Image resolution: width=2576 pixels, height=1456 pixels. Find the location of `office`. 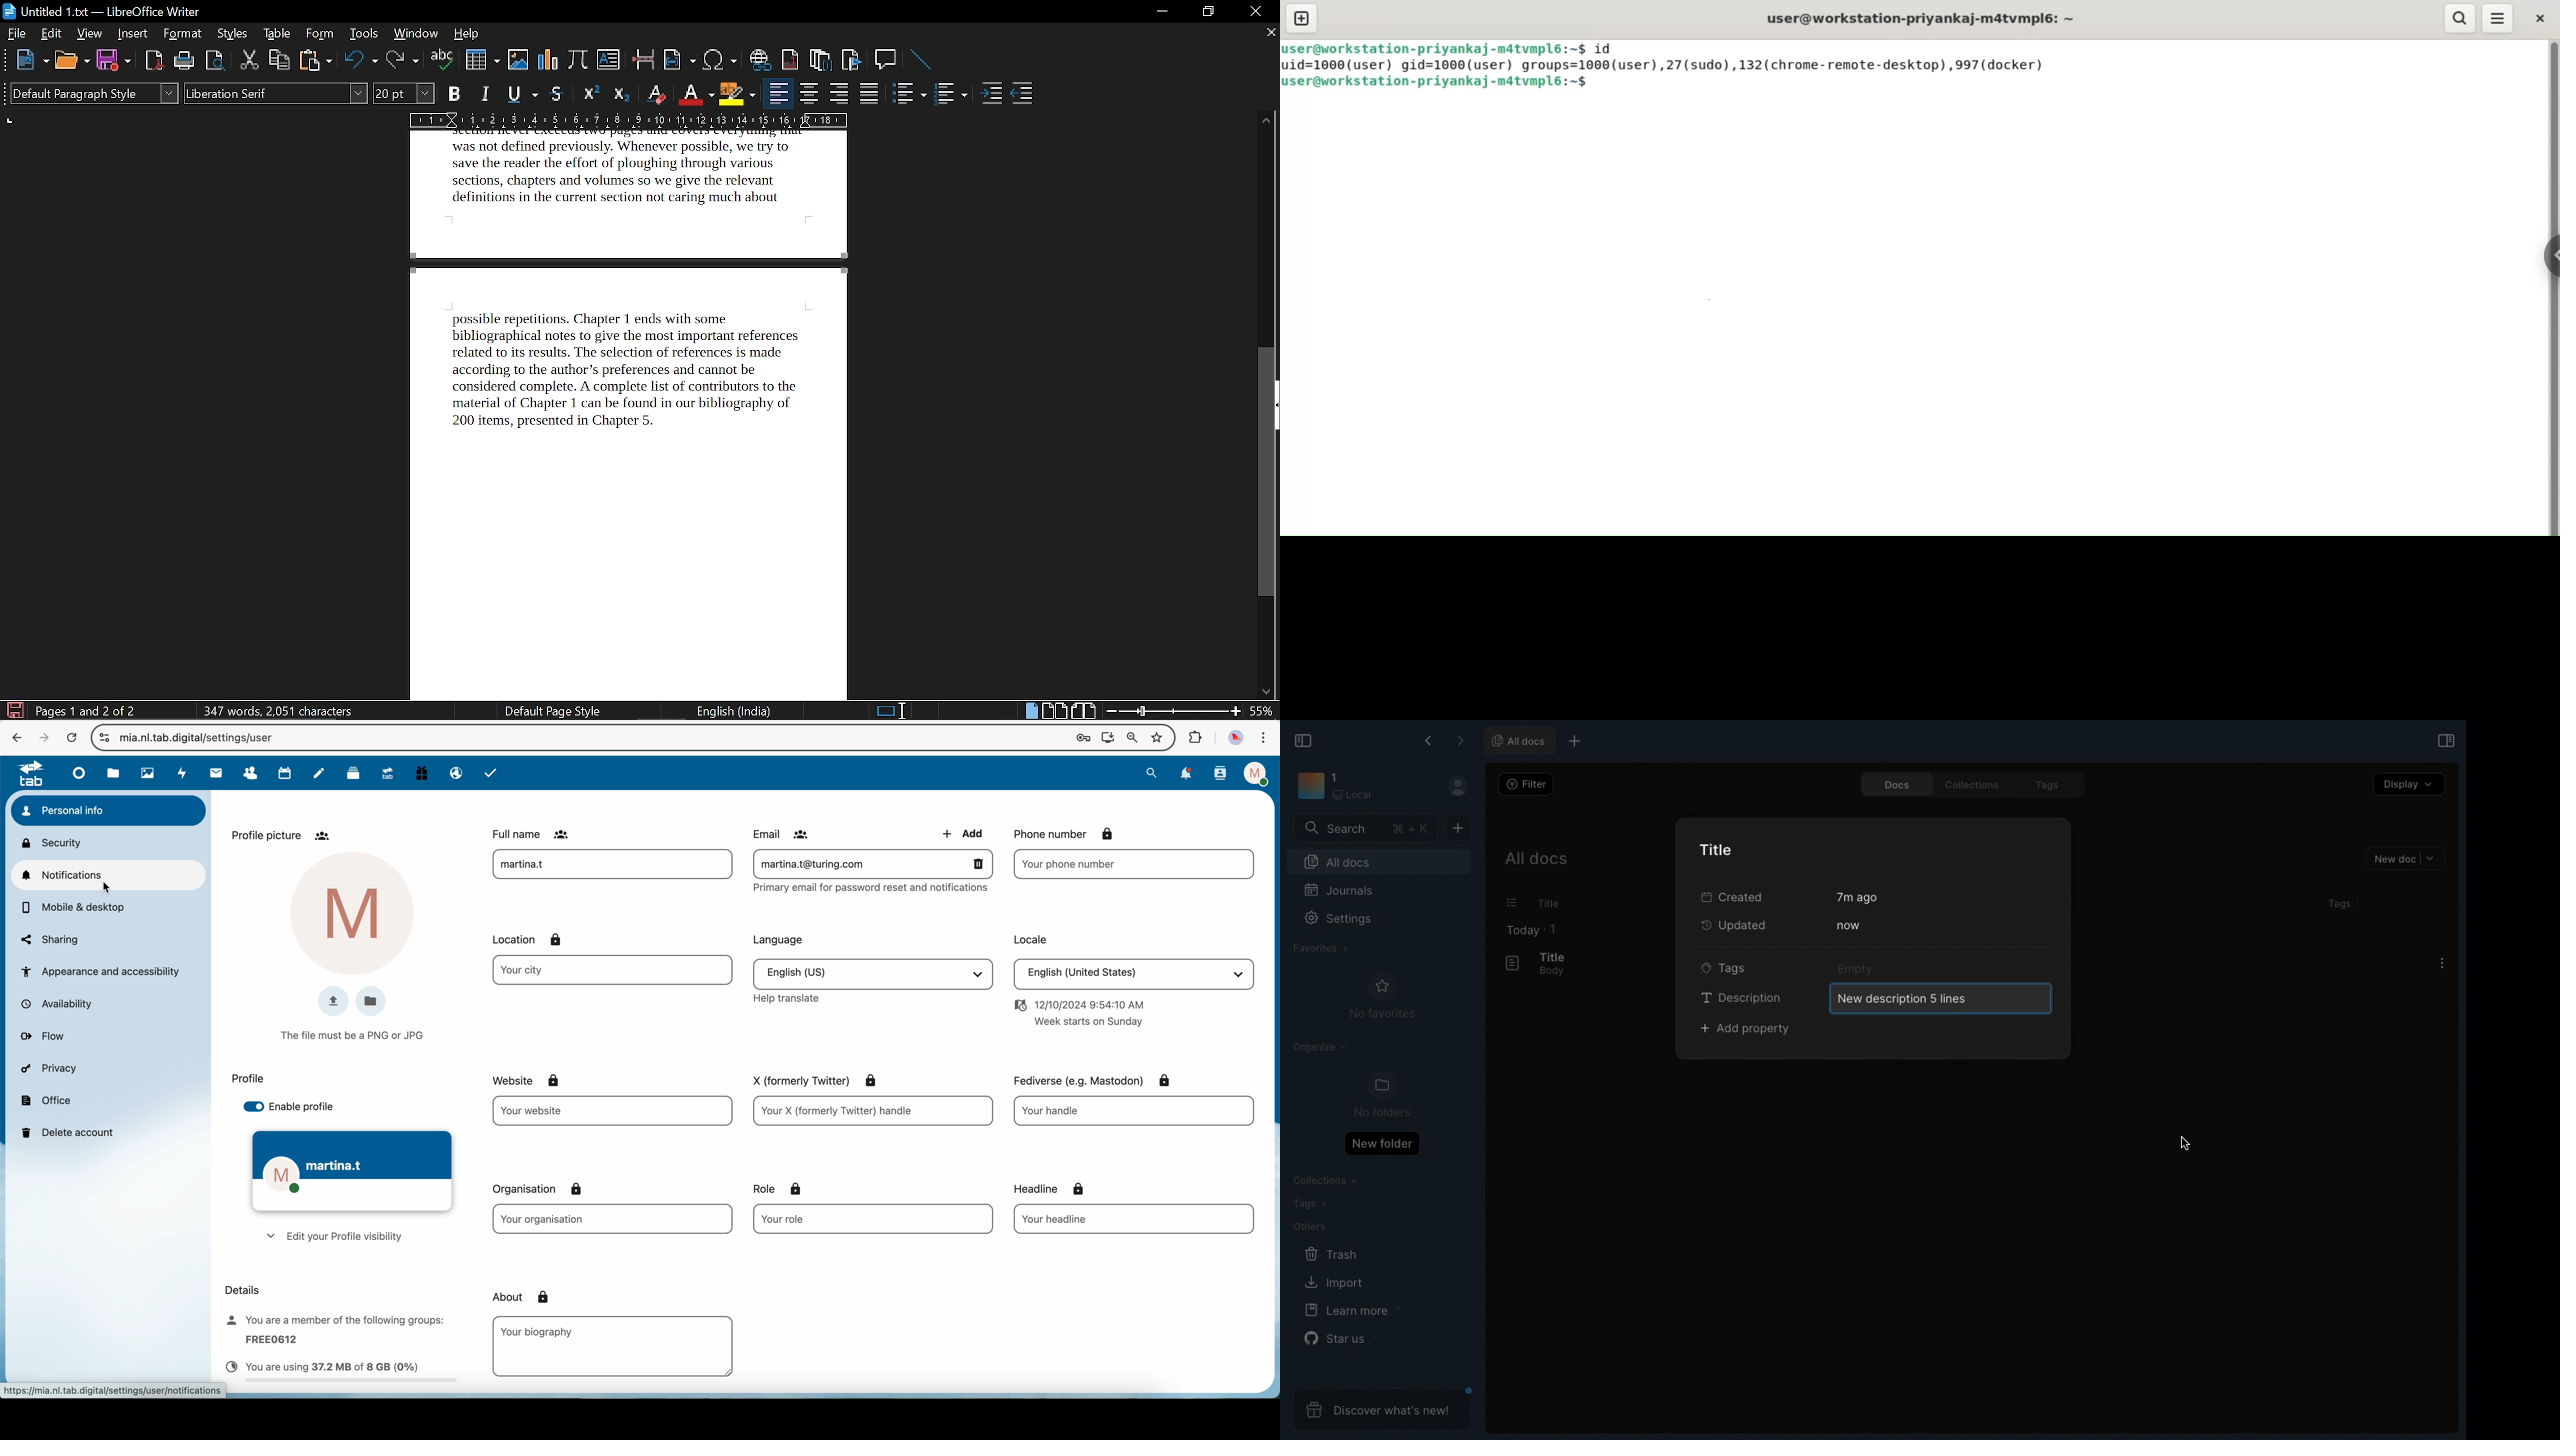

office is located at coordinates (47, 1100).